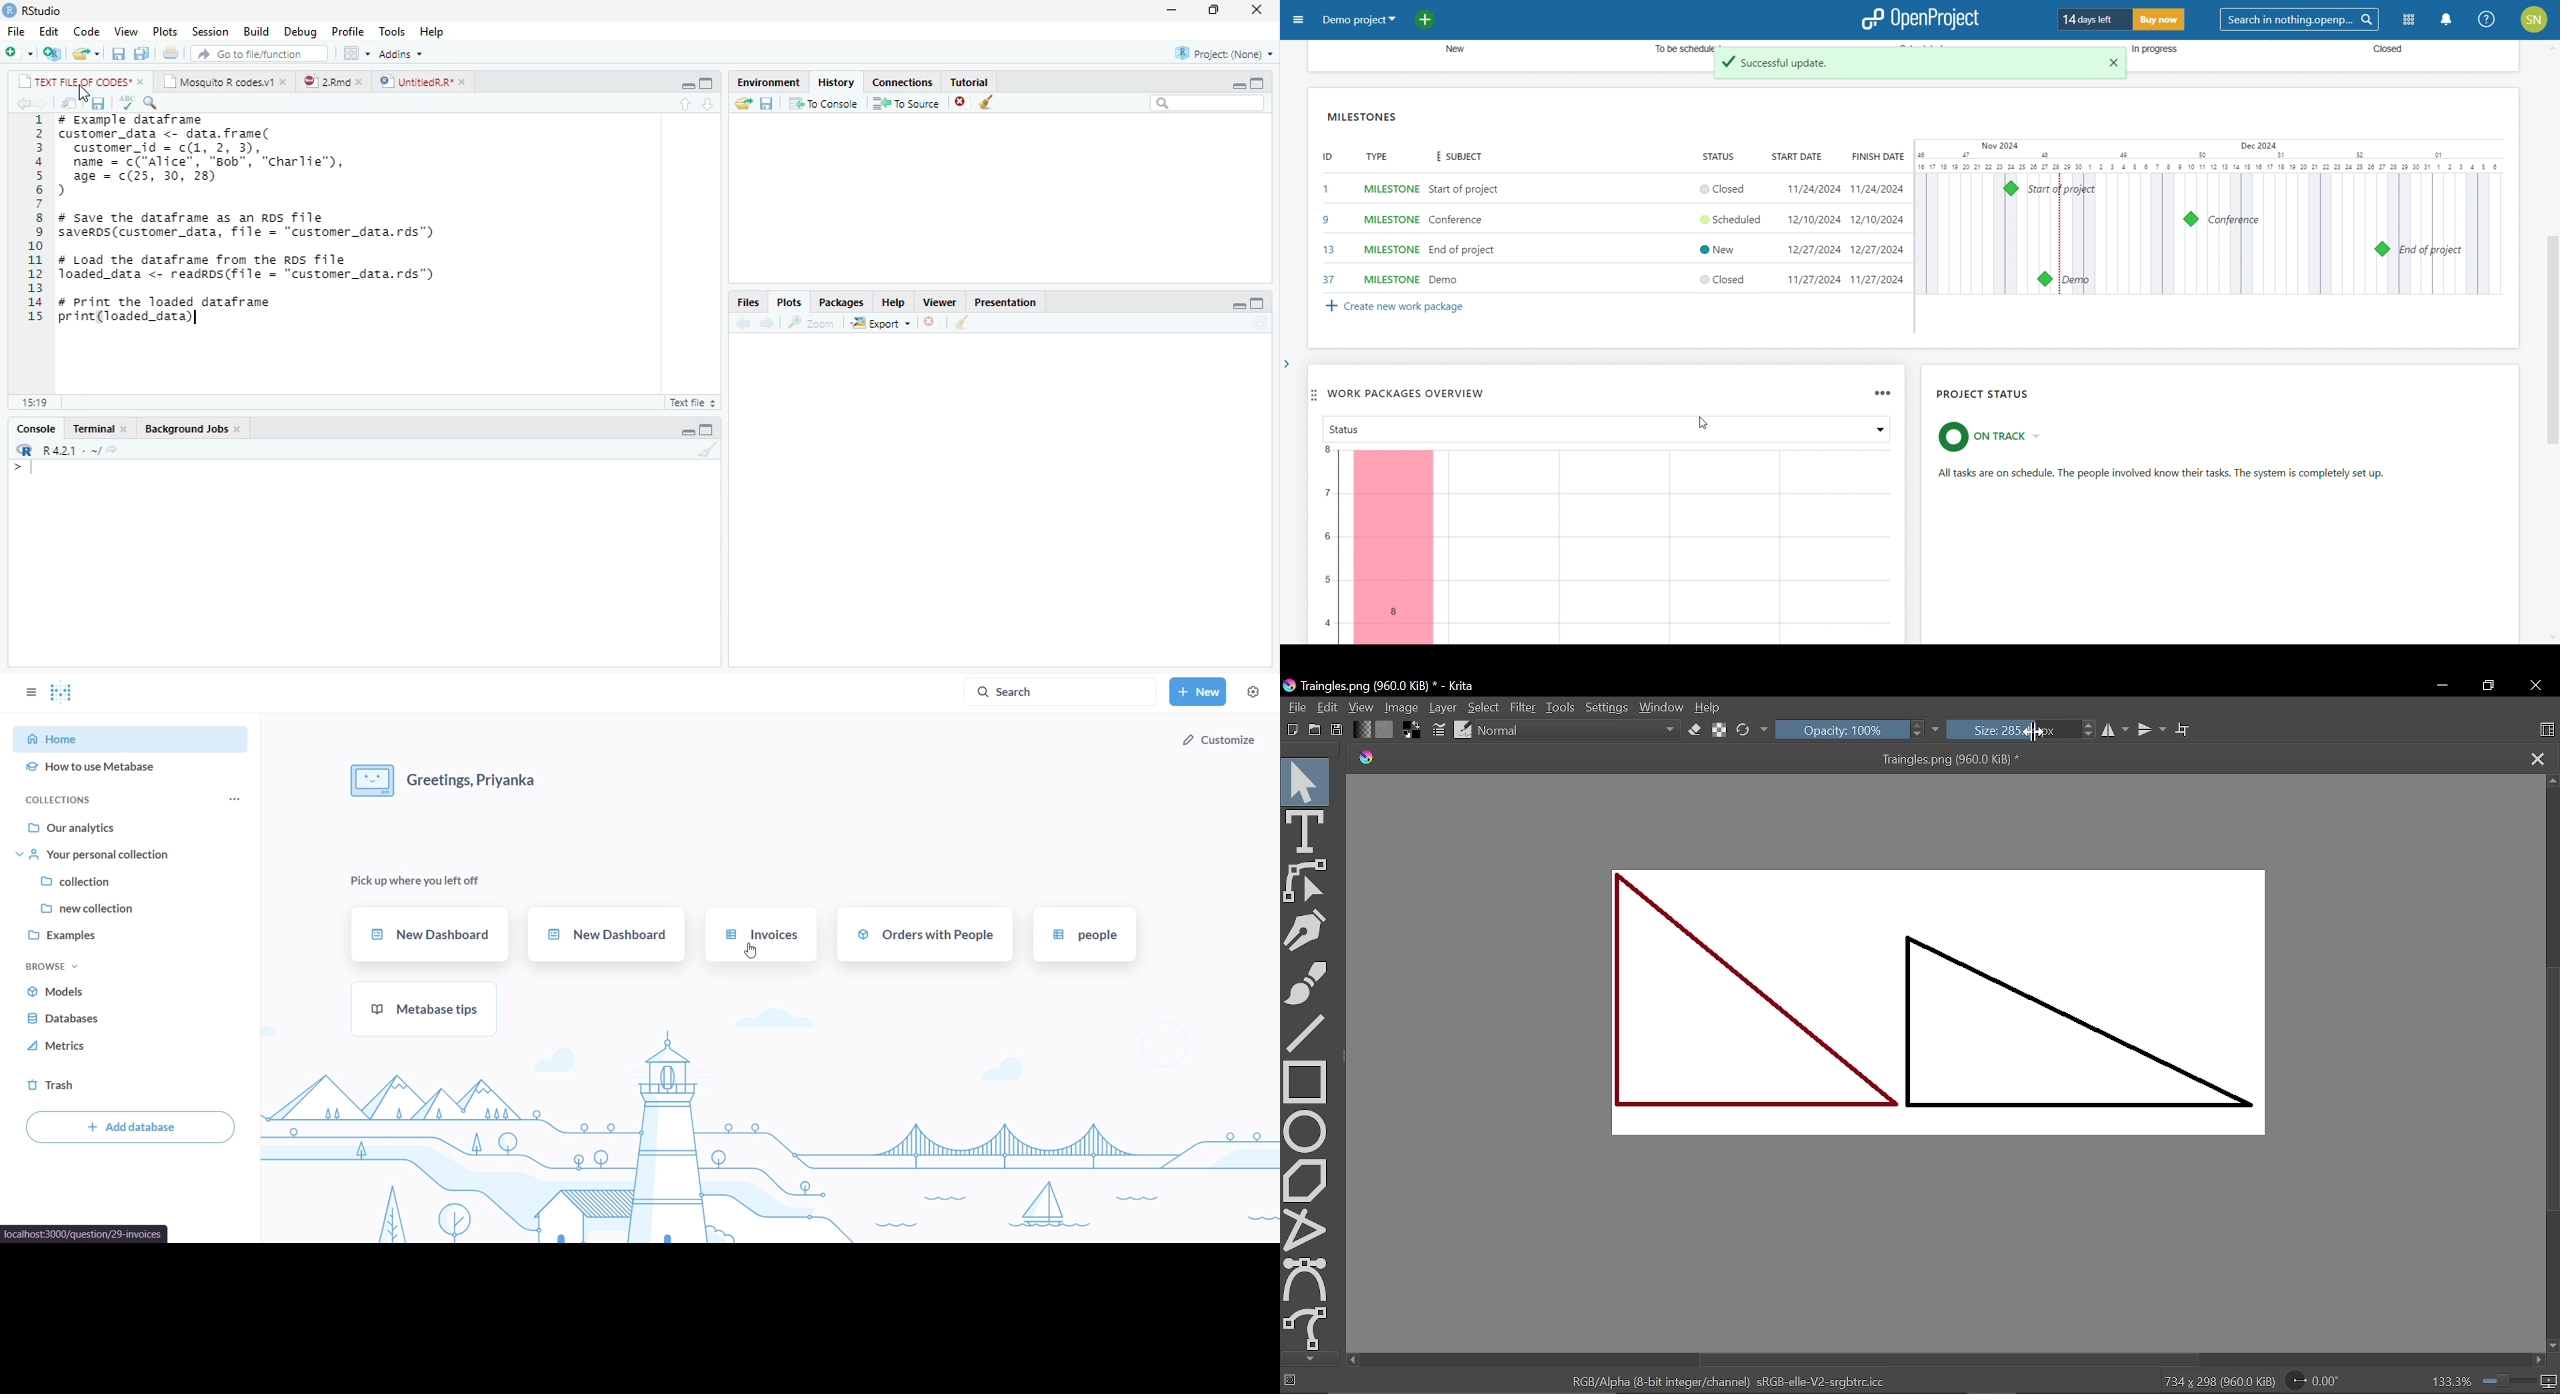 The height and width of the screenshot is (1400, 2576). I want to click on invoices, so click(761, 933).